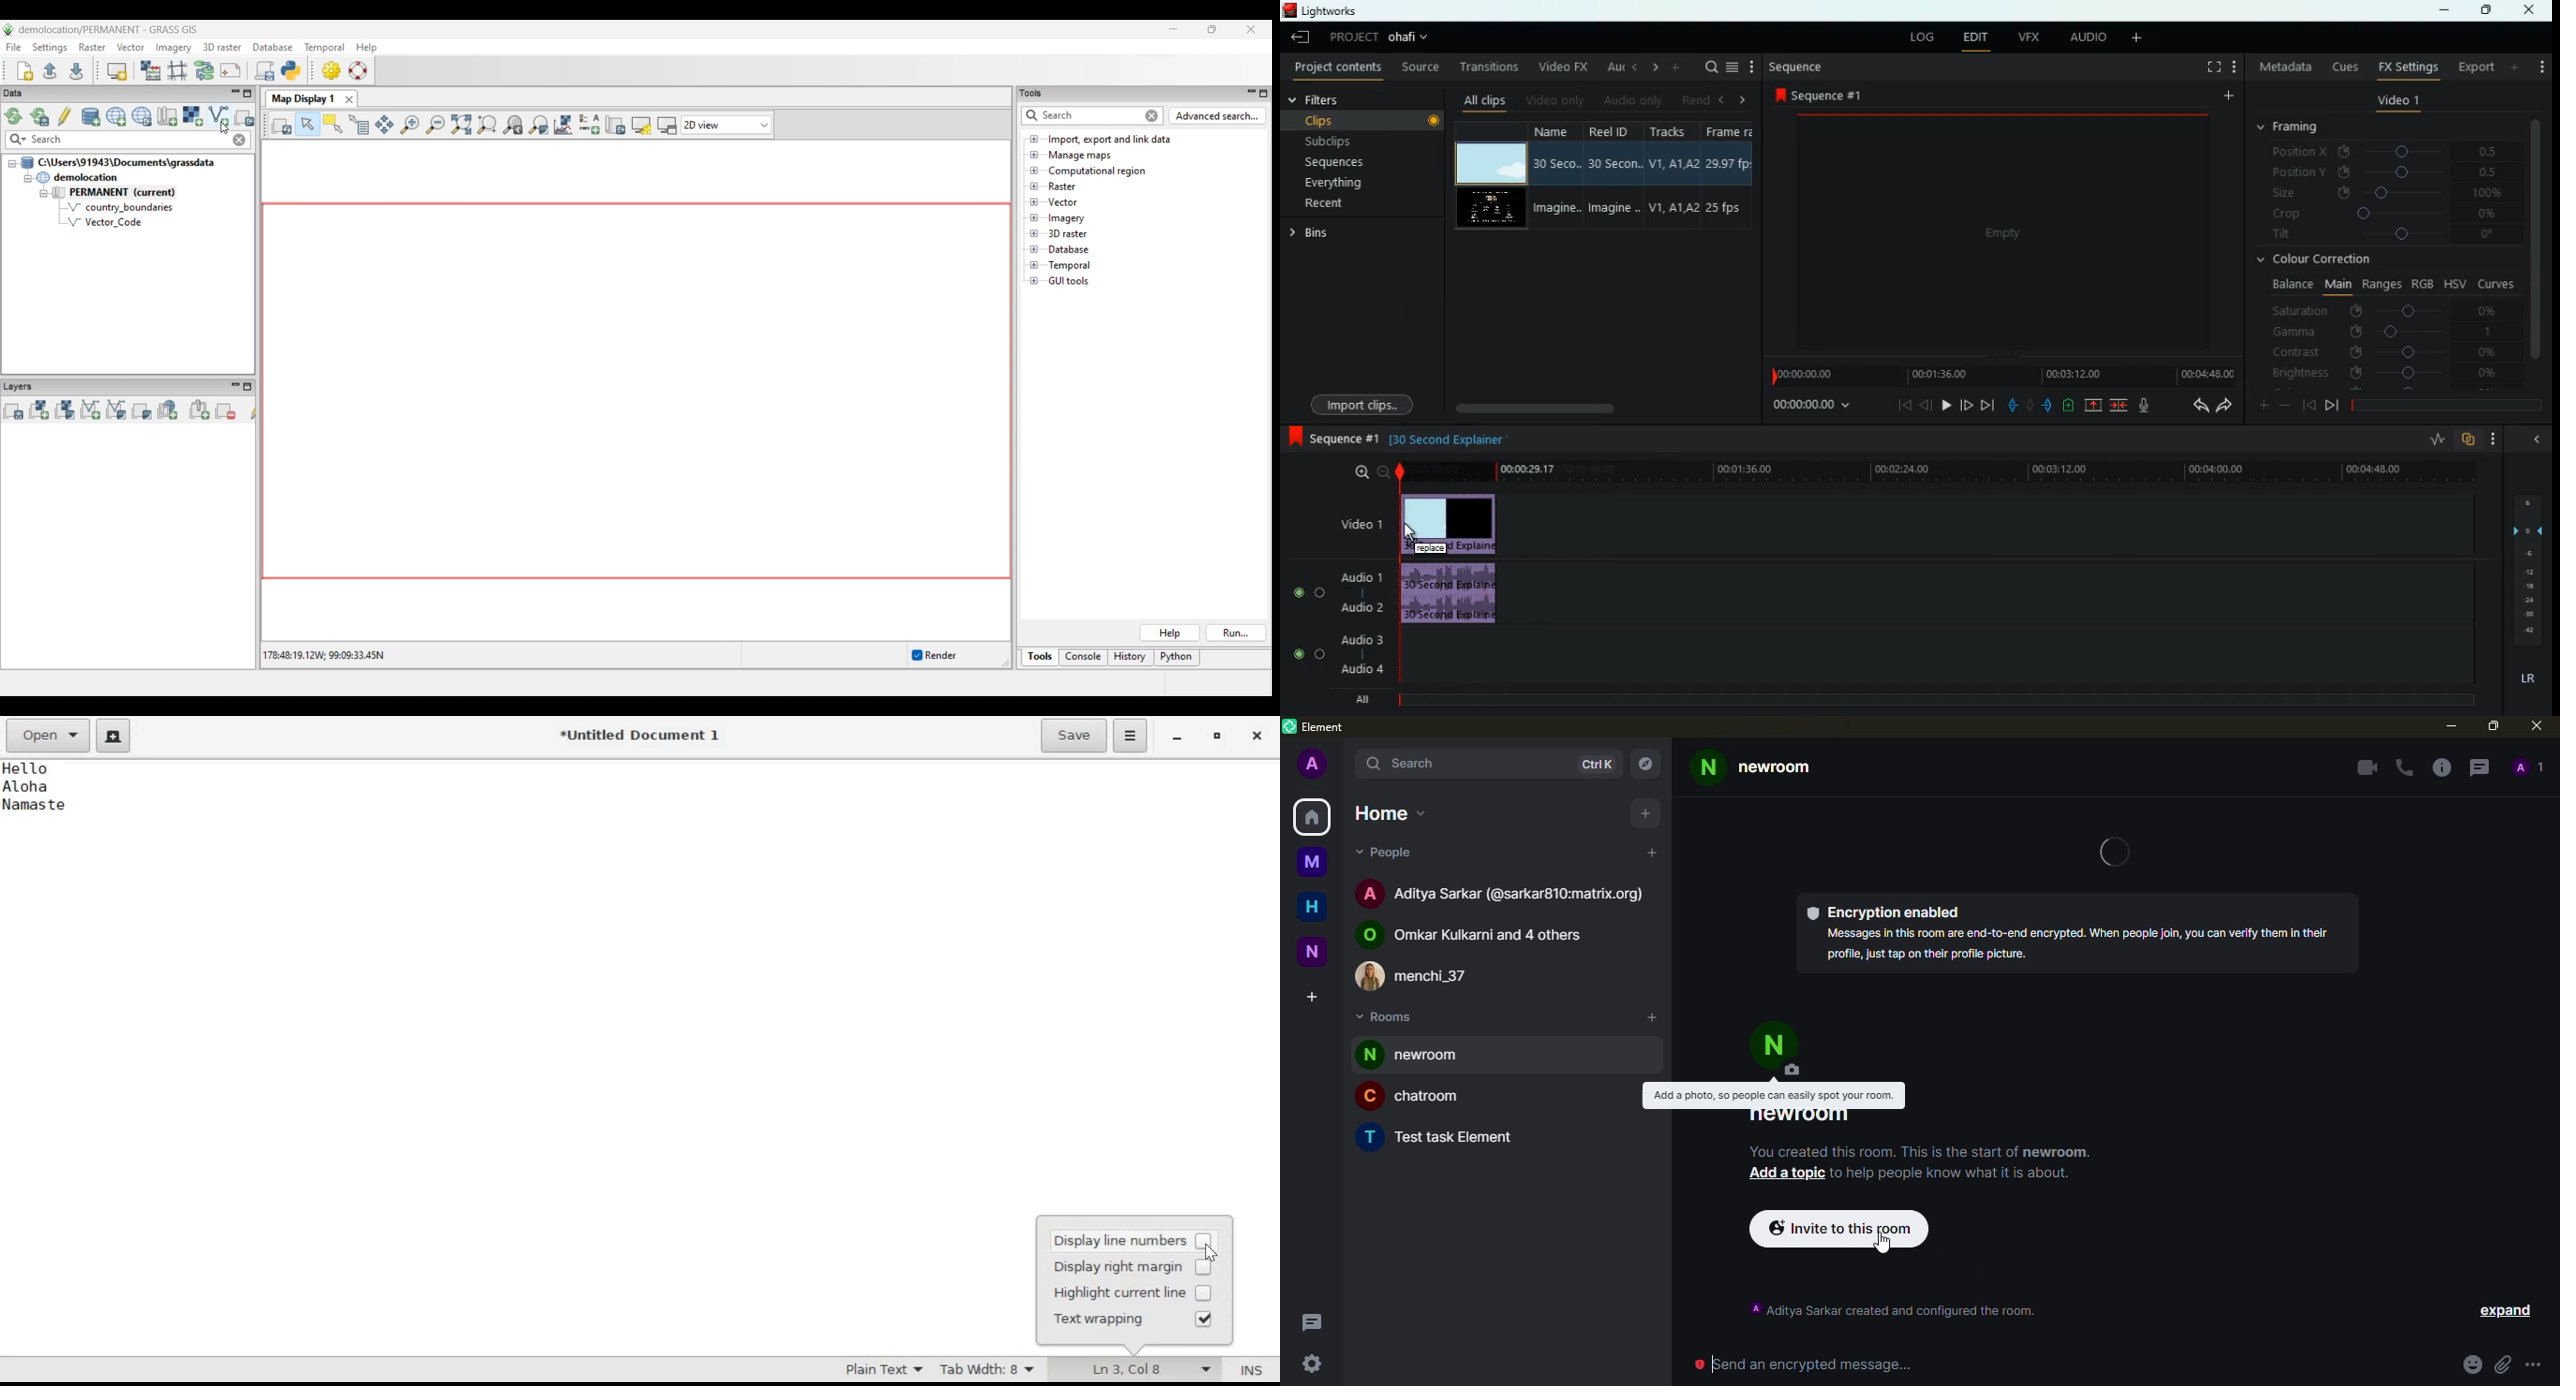  Describe the element at coordinates (1313, 951) in the screenshot. I see `new` at that location.